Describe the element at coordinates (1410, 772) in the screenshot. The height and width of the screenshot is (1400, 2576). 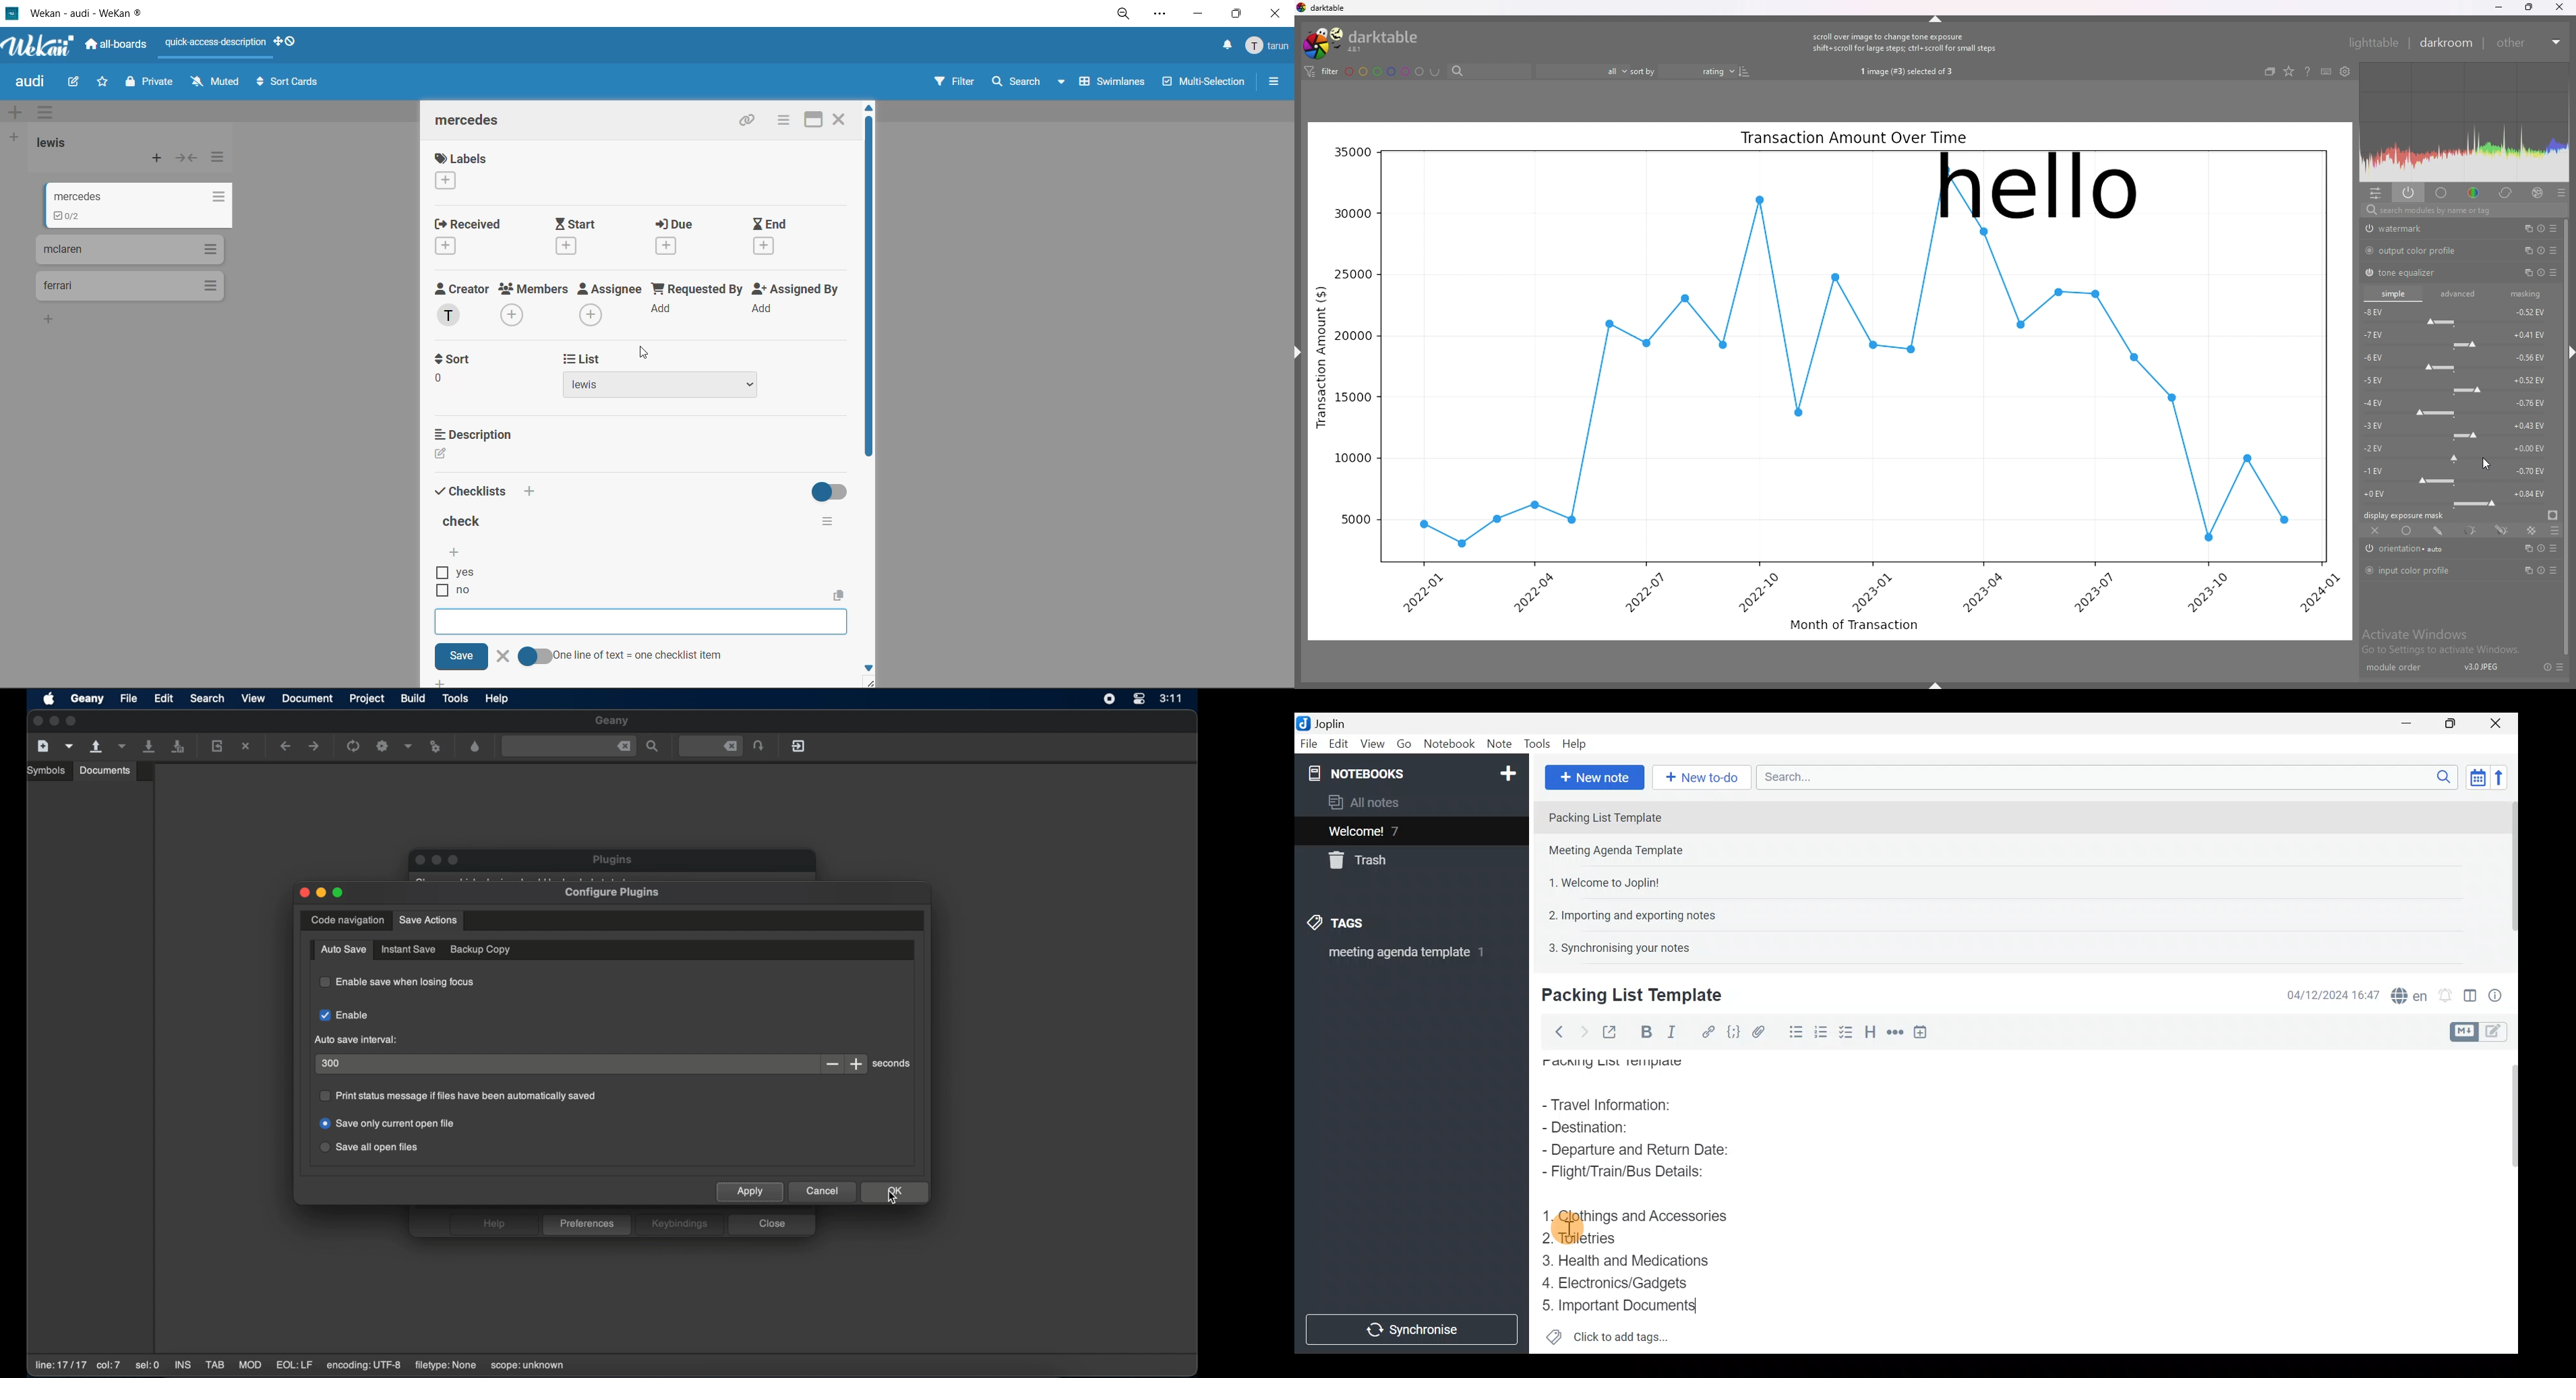
I see `Notebook` at that location.